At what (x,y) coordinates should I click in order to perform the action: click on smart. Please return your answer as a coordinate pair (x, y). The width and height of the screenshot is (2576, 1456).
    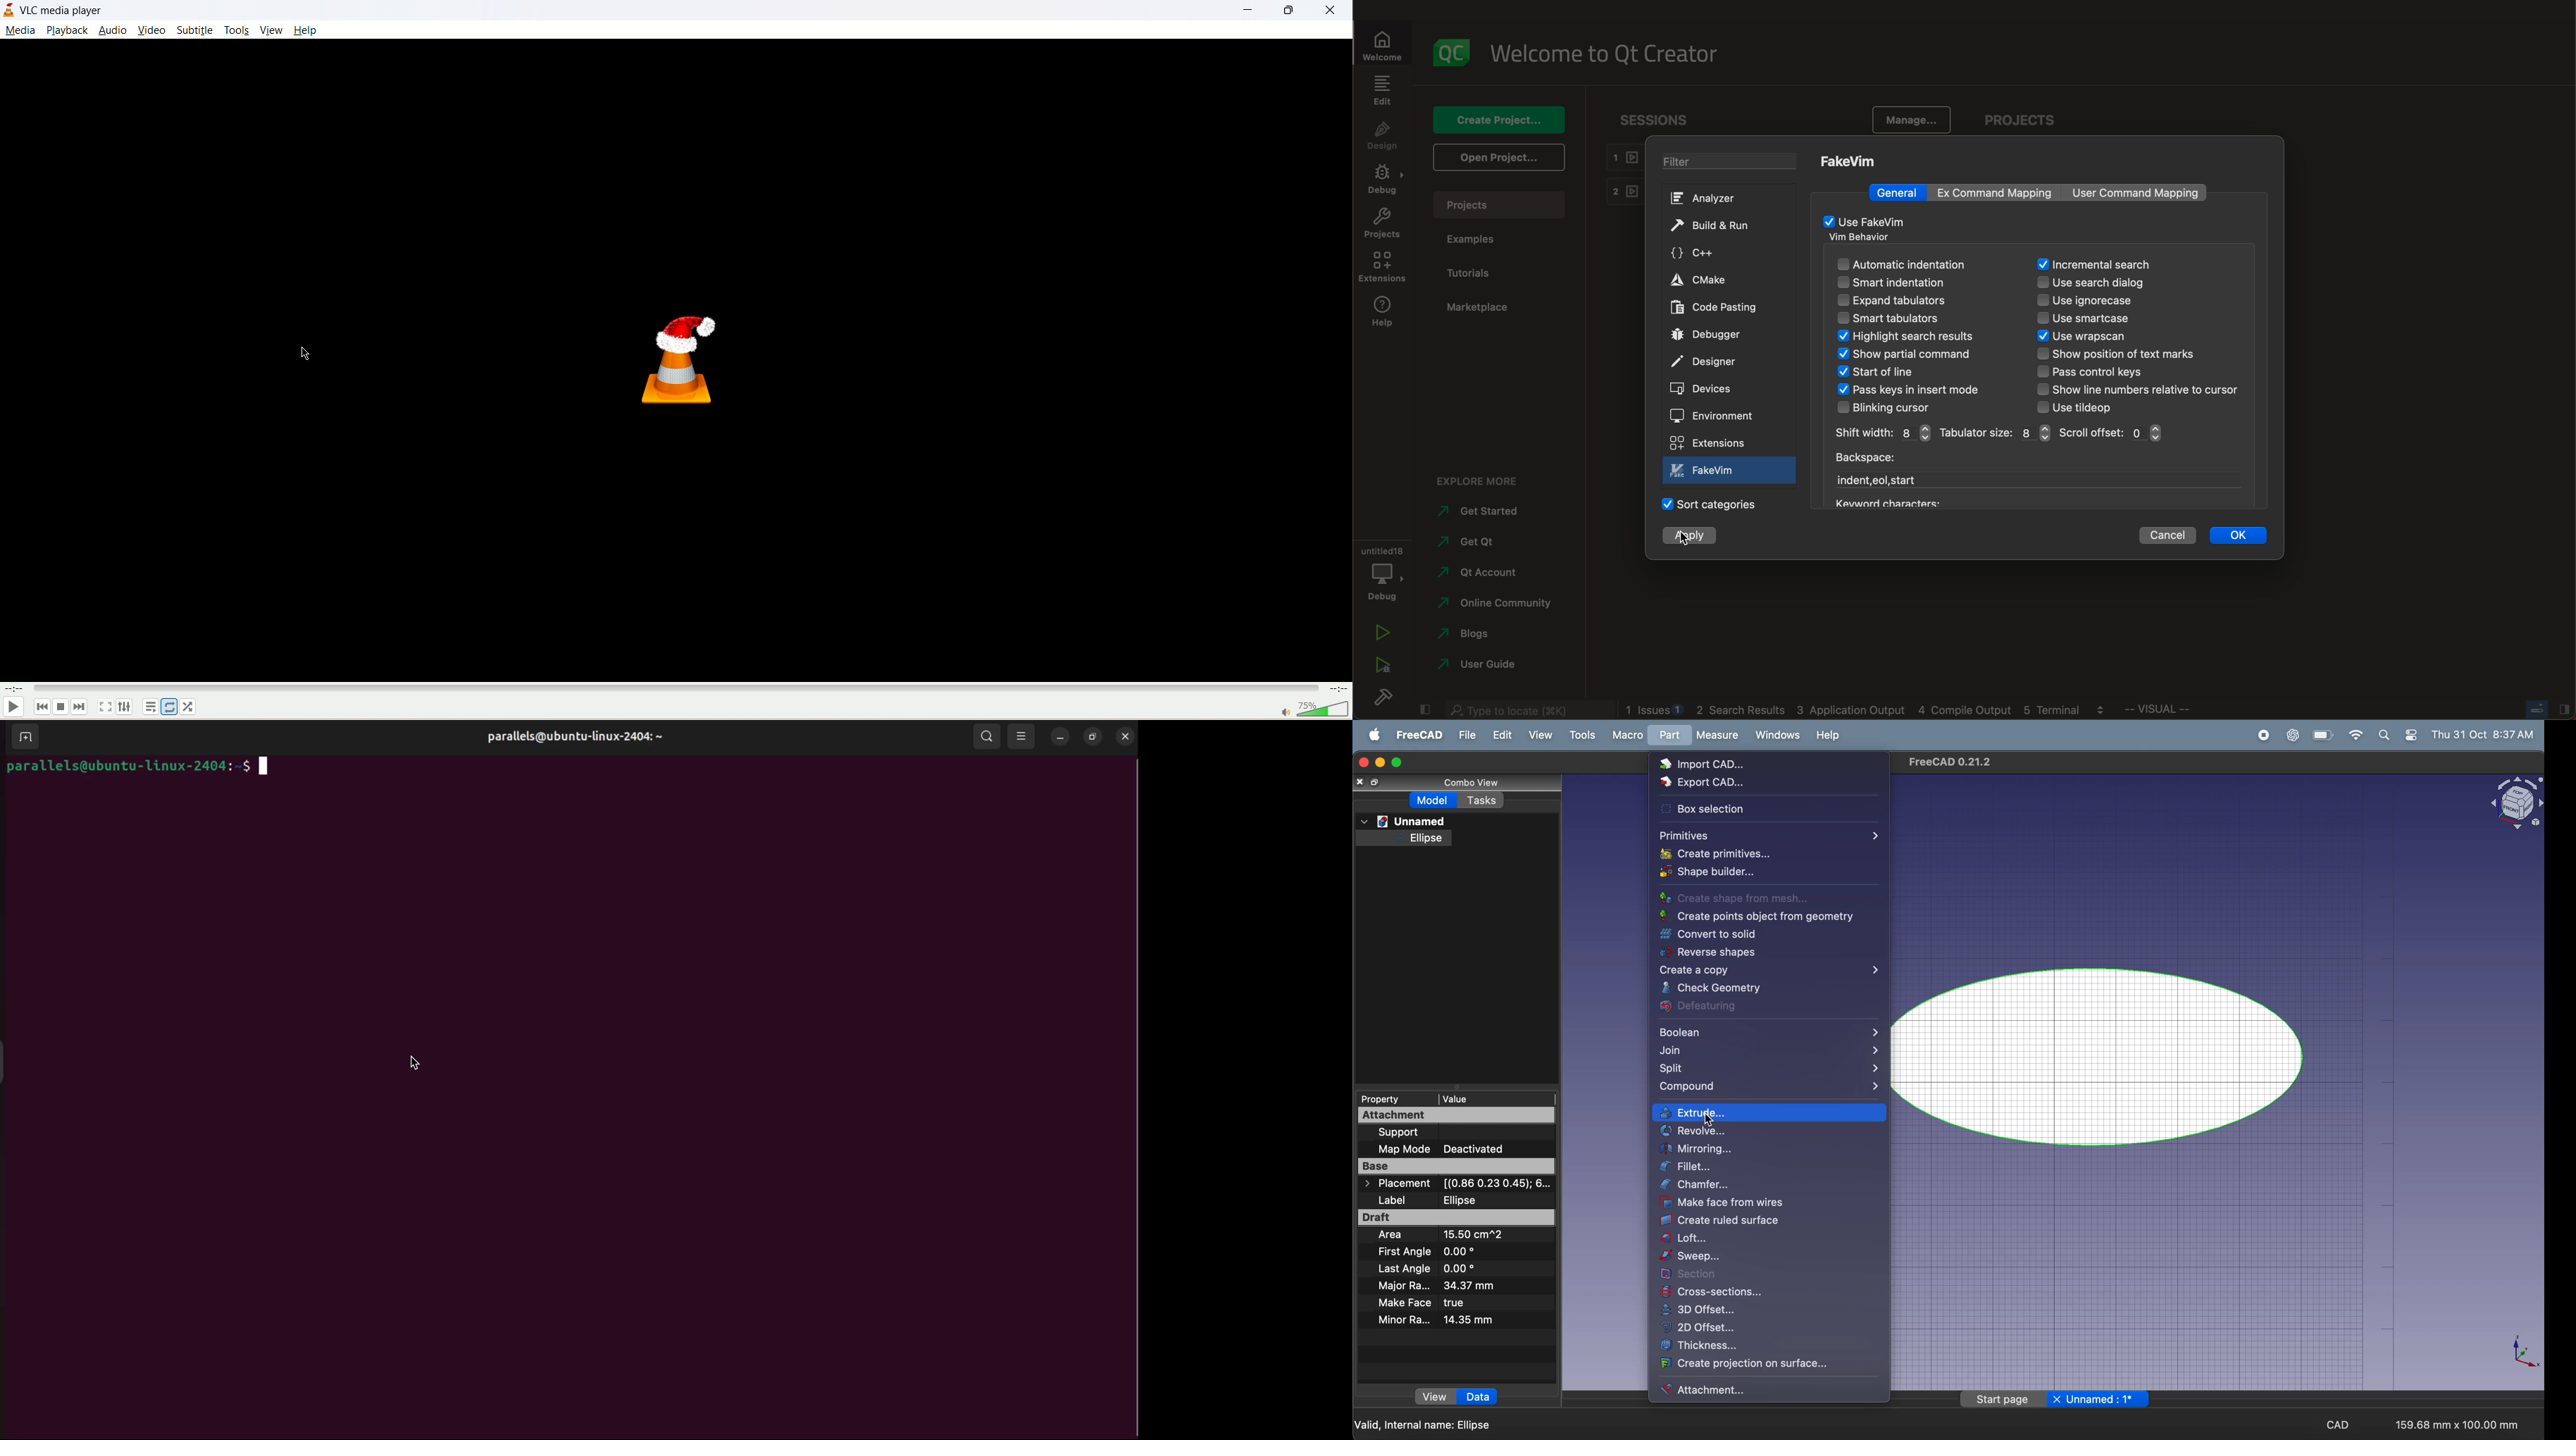
    Looking at the image, I should click on (1912, 282).